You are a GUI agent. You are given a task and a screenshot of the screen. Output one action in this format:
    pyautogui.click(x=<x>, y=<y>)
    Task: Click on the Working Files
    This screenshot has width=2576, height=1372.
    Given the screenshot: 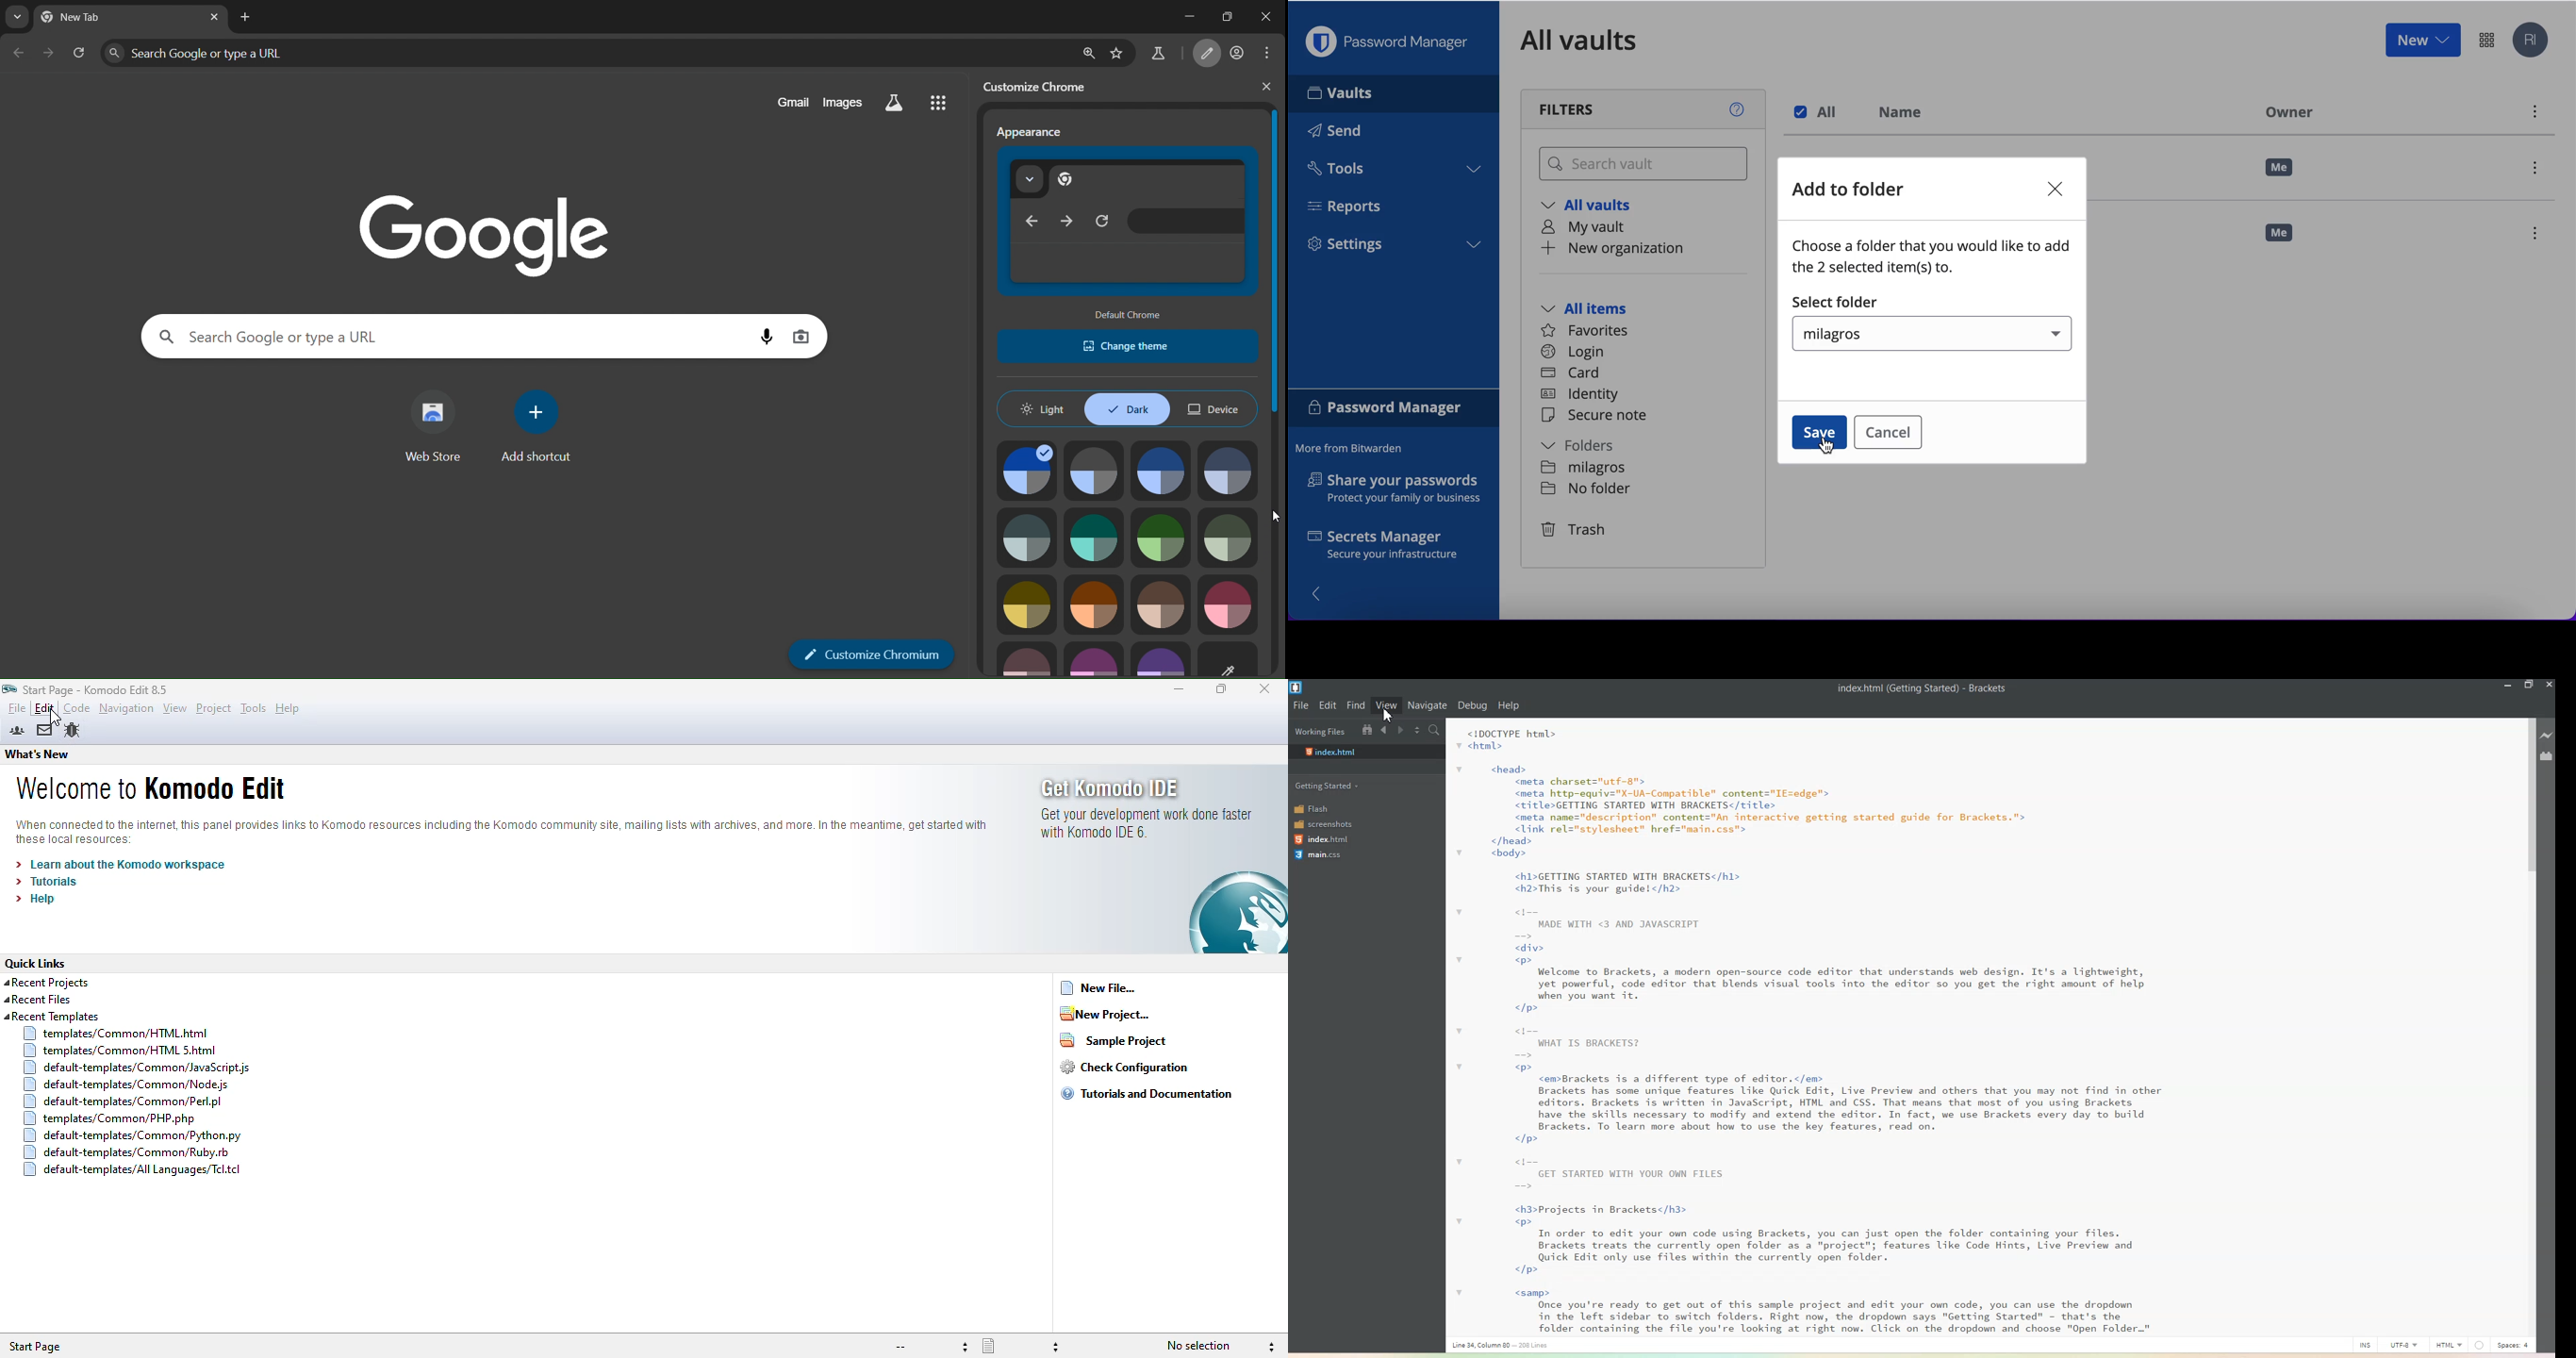 What is the action you would take?
    pyautogui.click(x=1322, y=732)
    